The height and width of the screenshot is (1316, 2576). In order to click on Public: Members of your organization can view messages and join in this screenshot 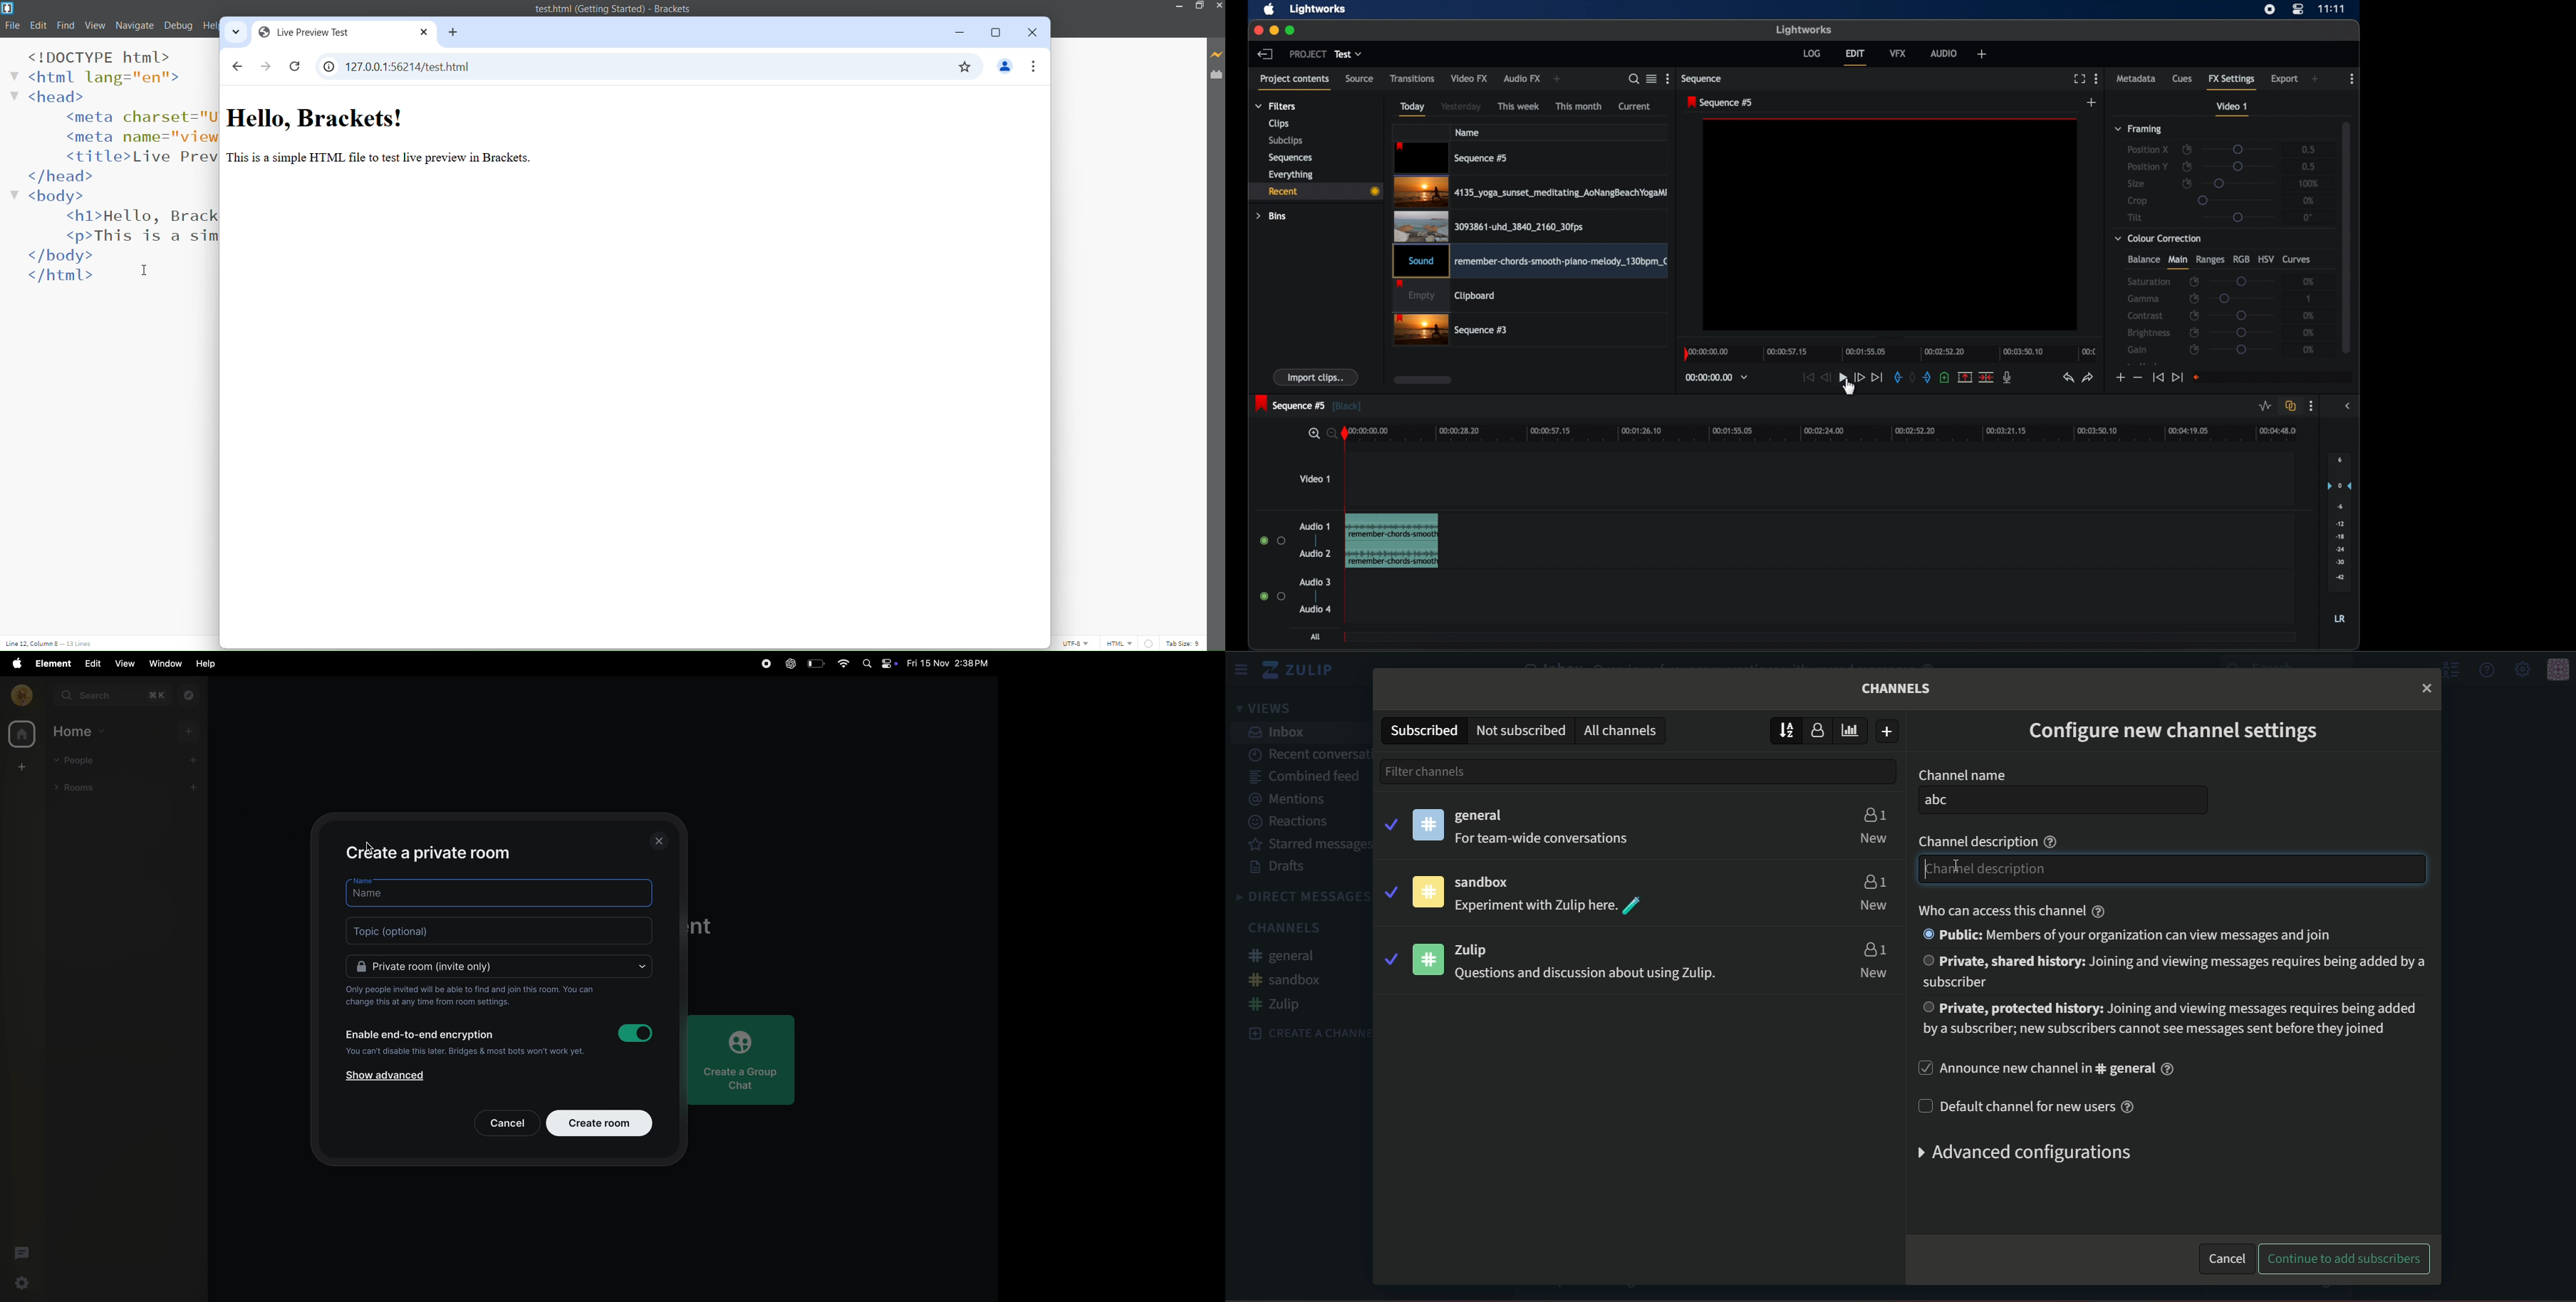, I will do `click(2136, 936)`.